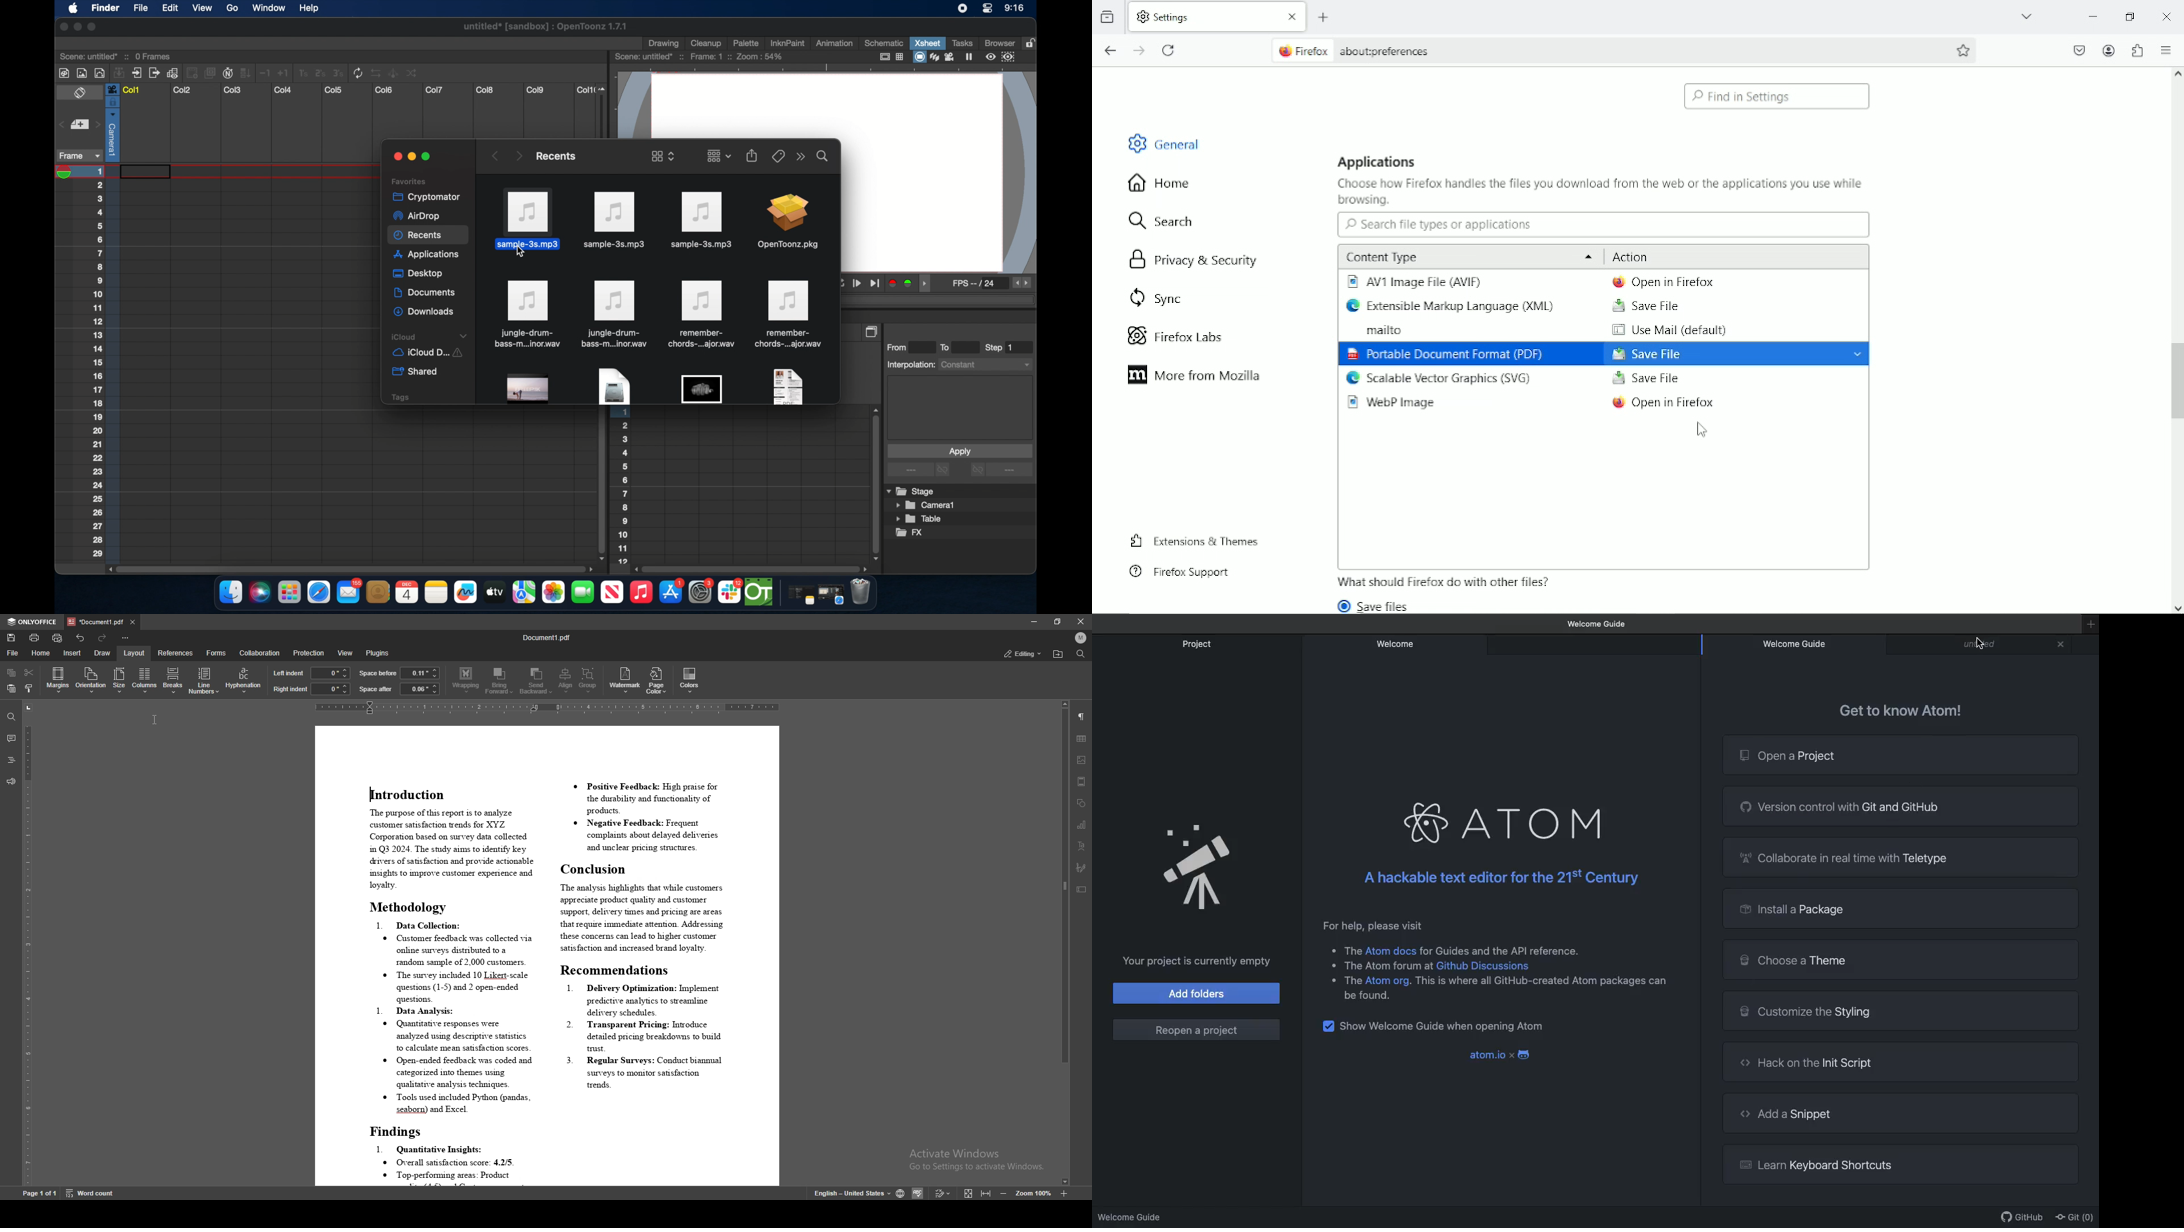 The height and width of the screenshot is (1232, 2184). Describe the element at coordinates (1502, 823) in the screenshot. I see `Atom` at that location.